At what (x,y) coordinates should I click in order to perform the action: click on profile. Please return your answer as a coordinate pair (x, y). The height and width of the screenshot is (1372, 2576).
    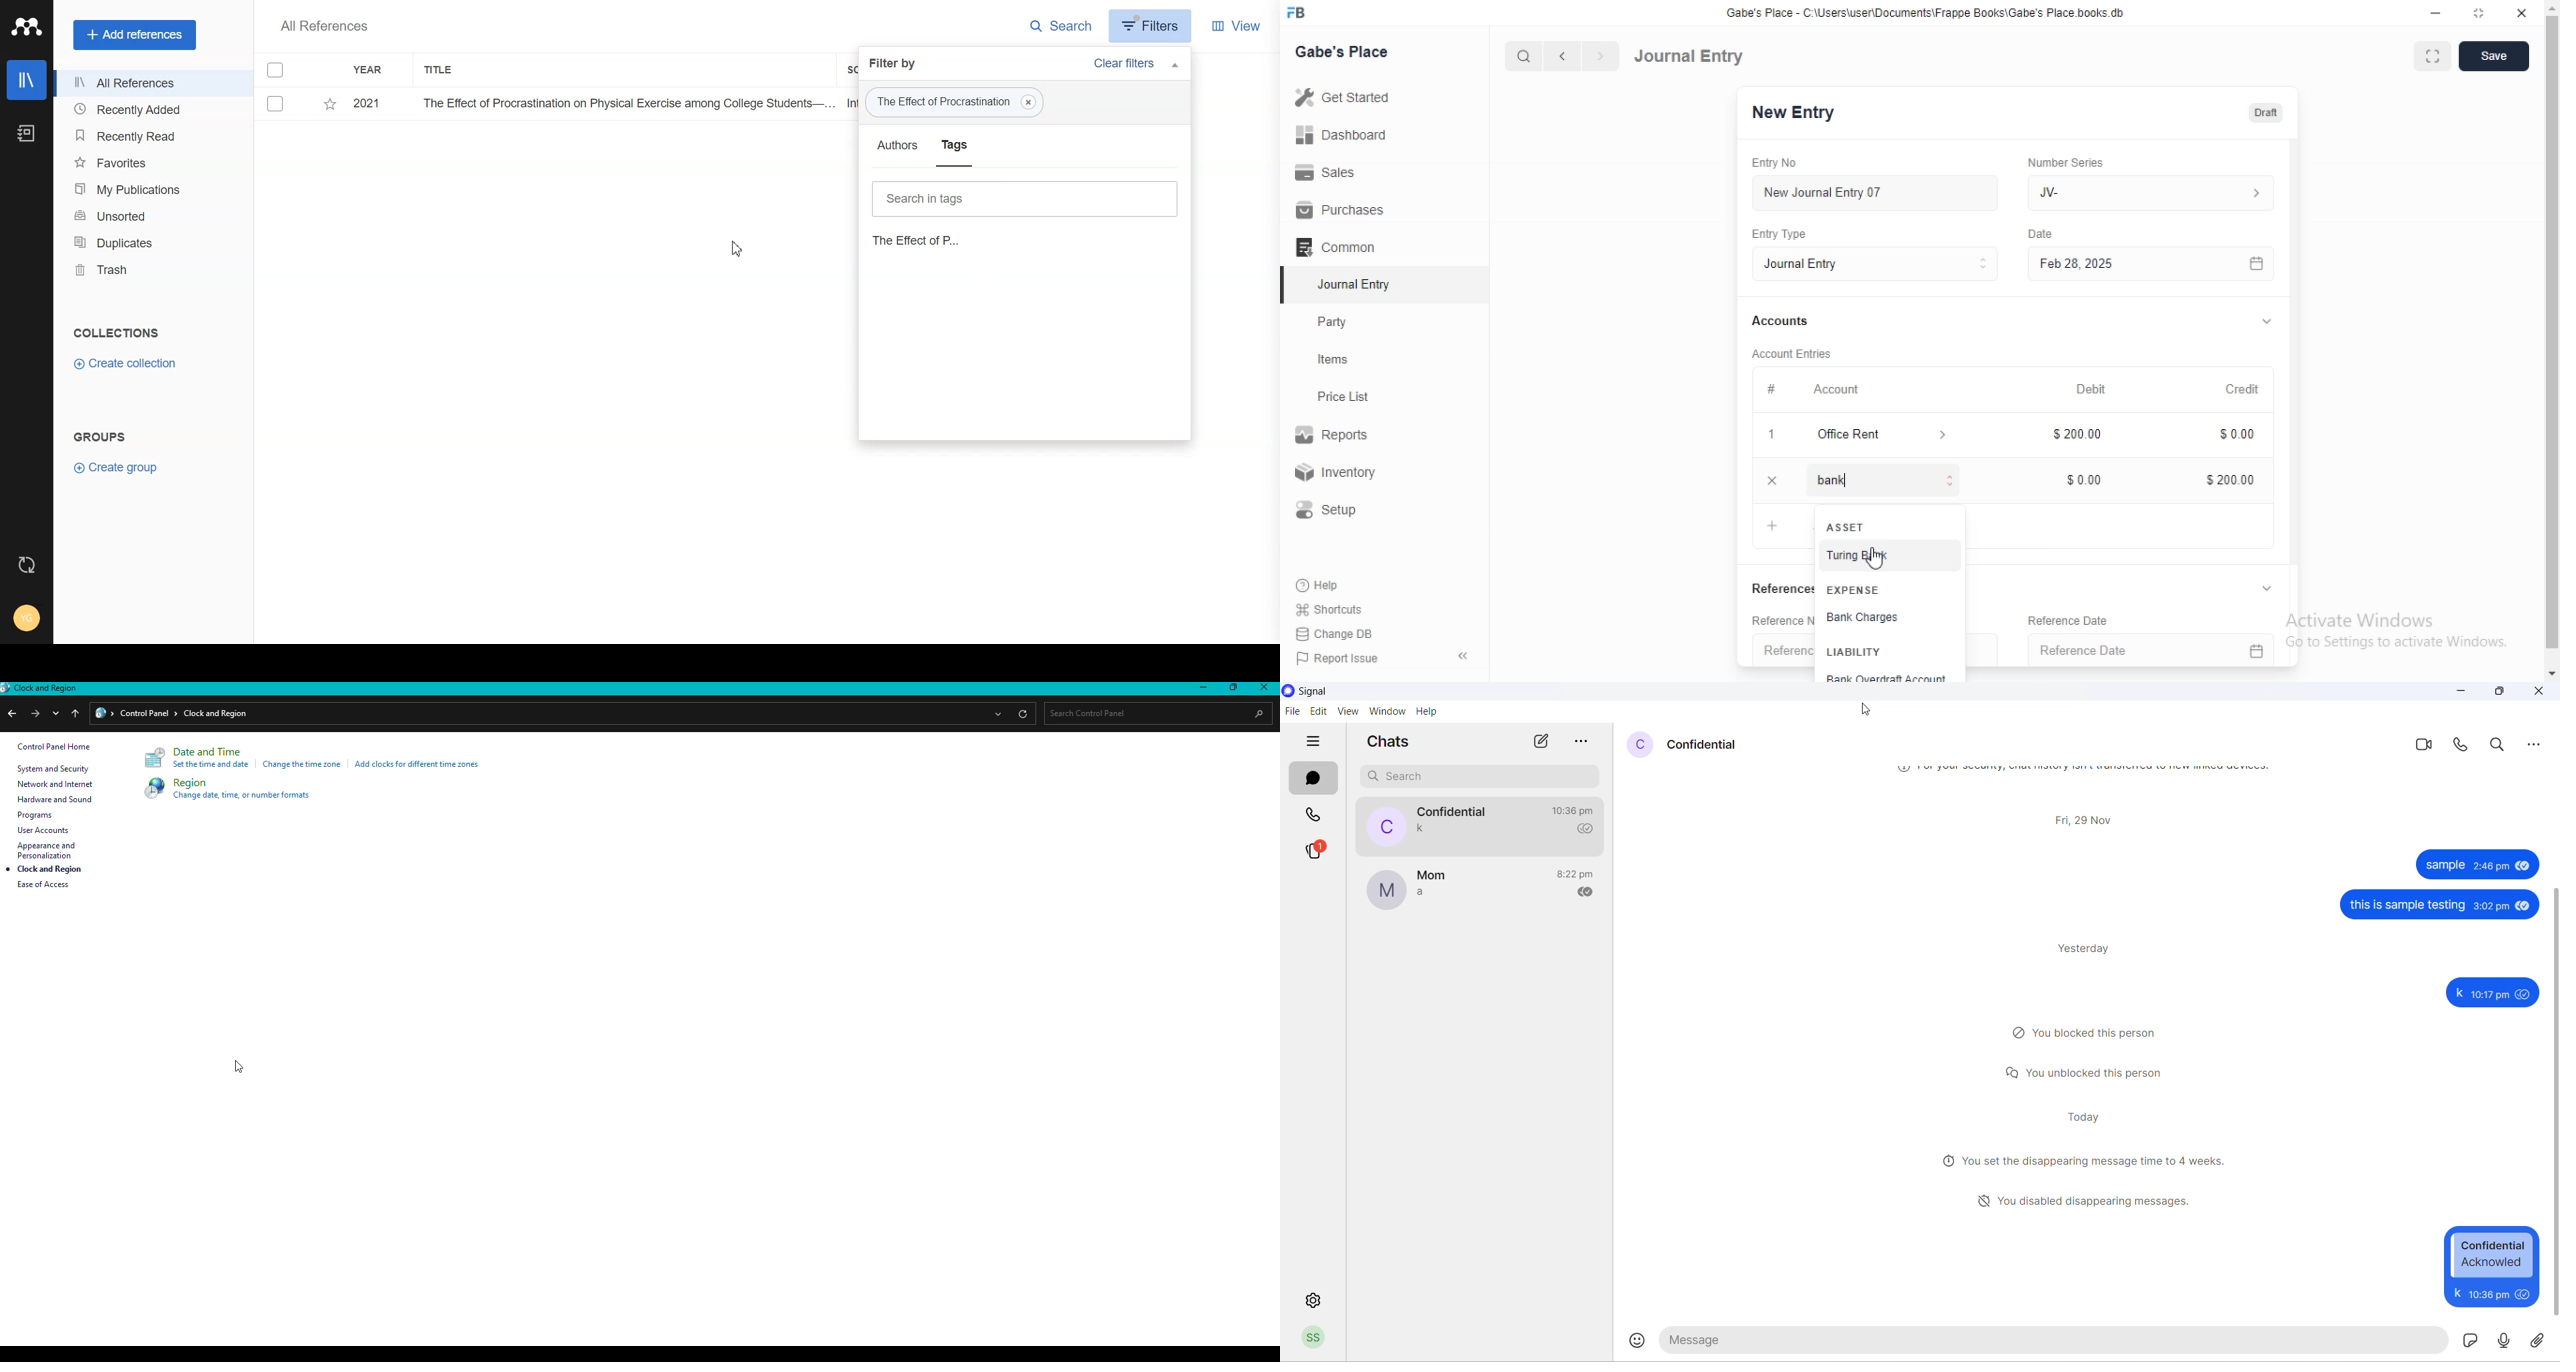
    Looking at the image, I should click on (1319, 1338).